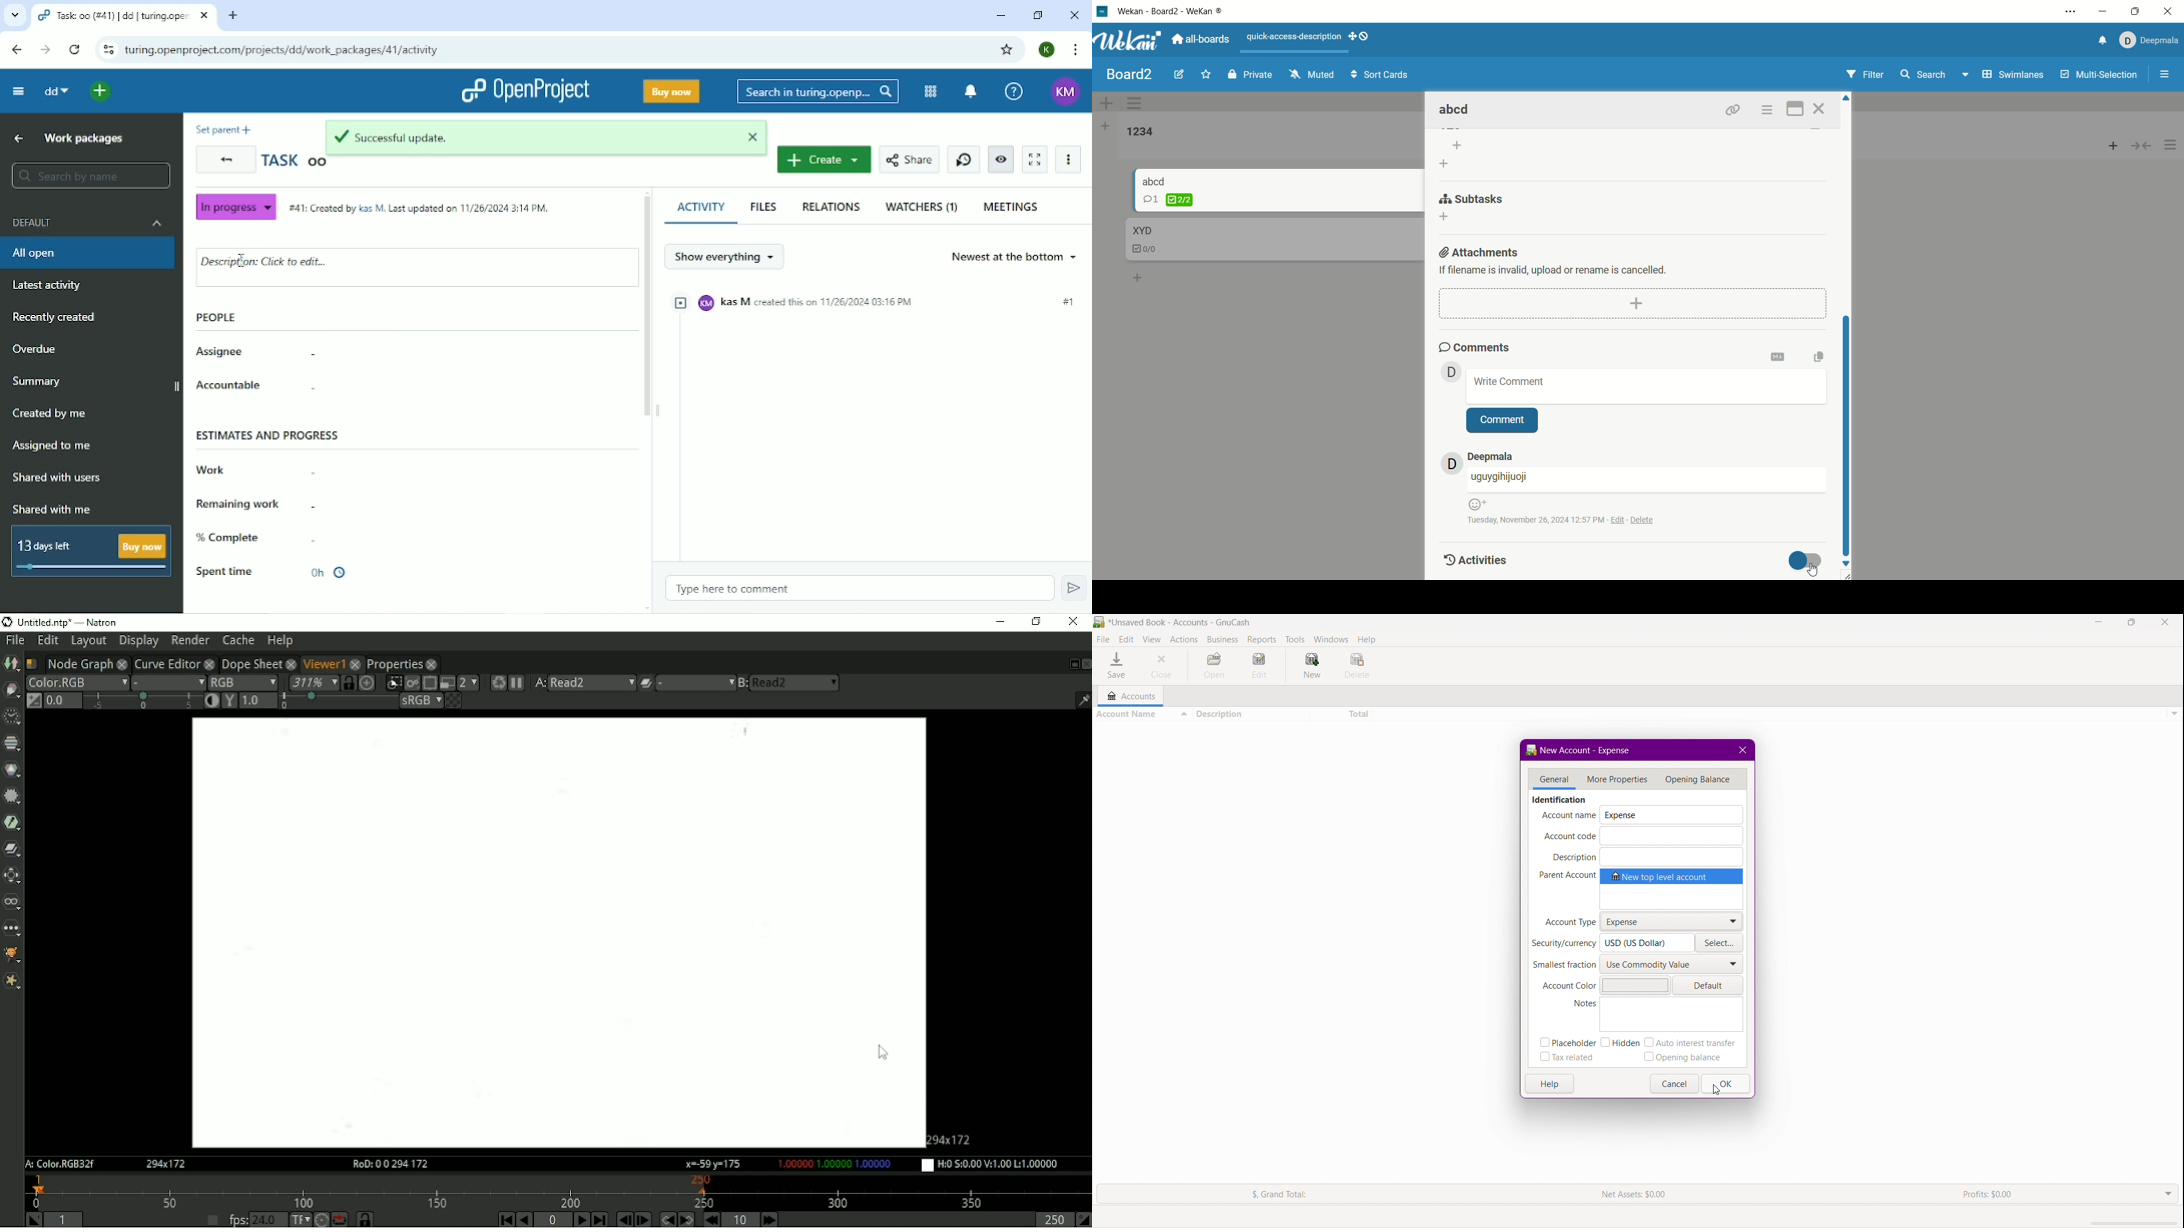 This screenshot has height=1232, width=2184. What do you see at coordinates (2166, 13) in the screenshot?
I see `close` at bounding box center [2166, 13].